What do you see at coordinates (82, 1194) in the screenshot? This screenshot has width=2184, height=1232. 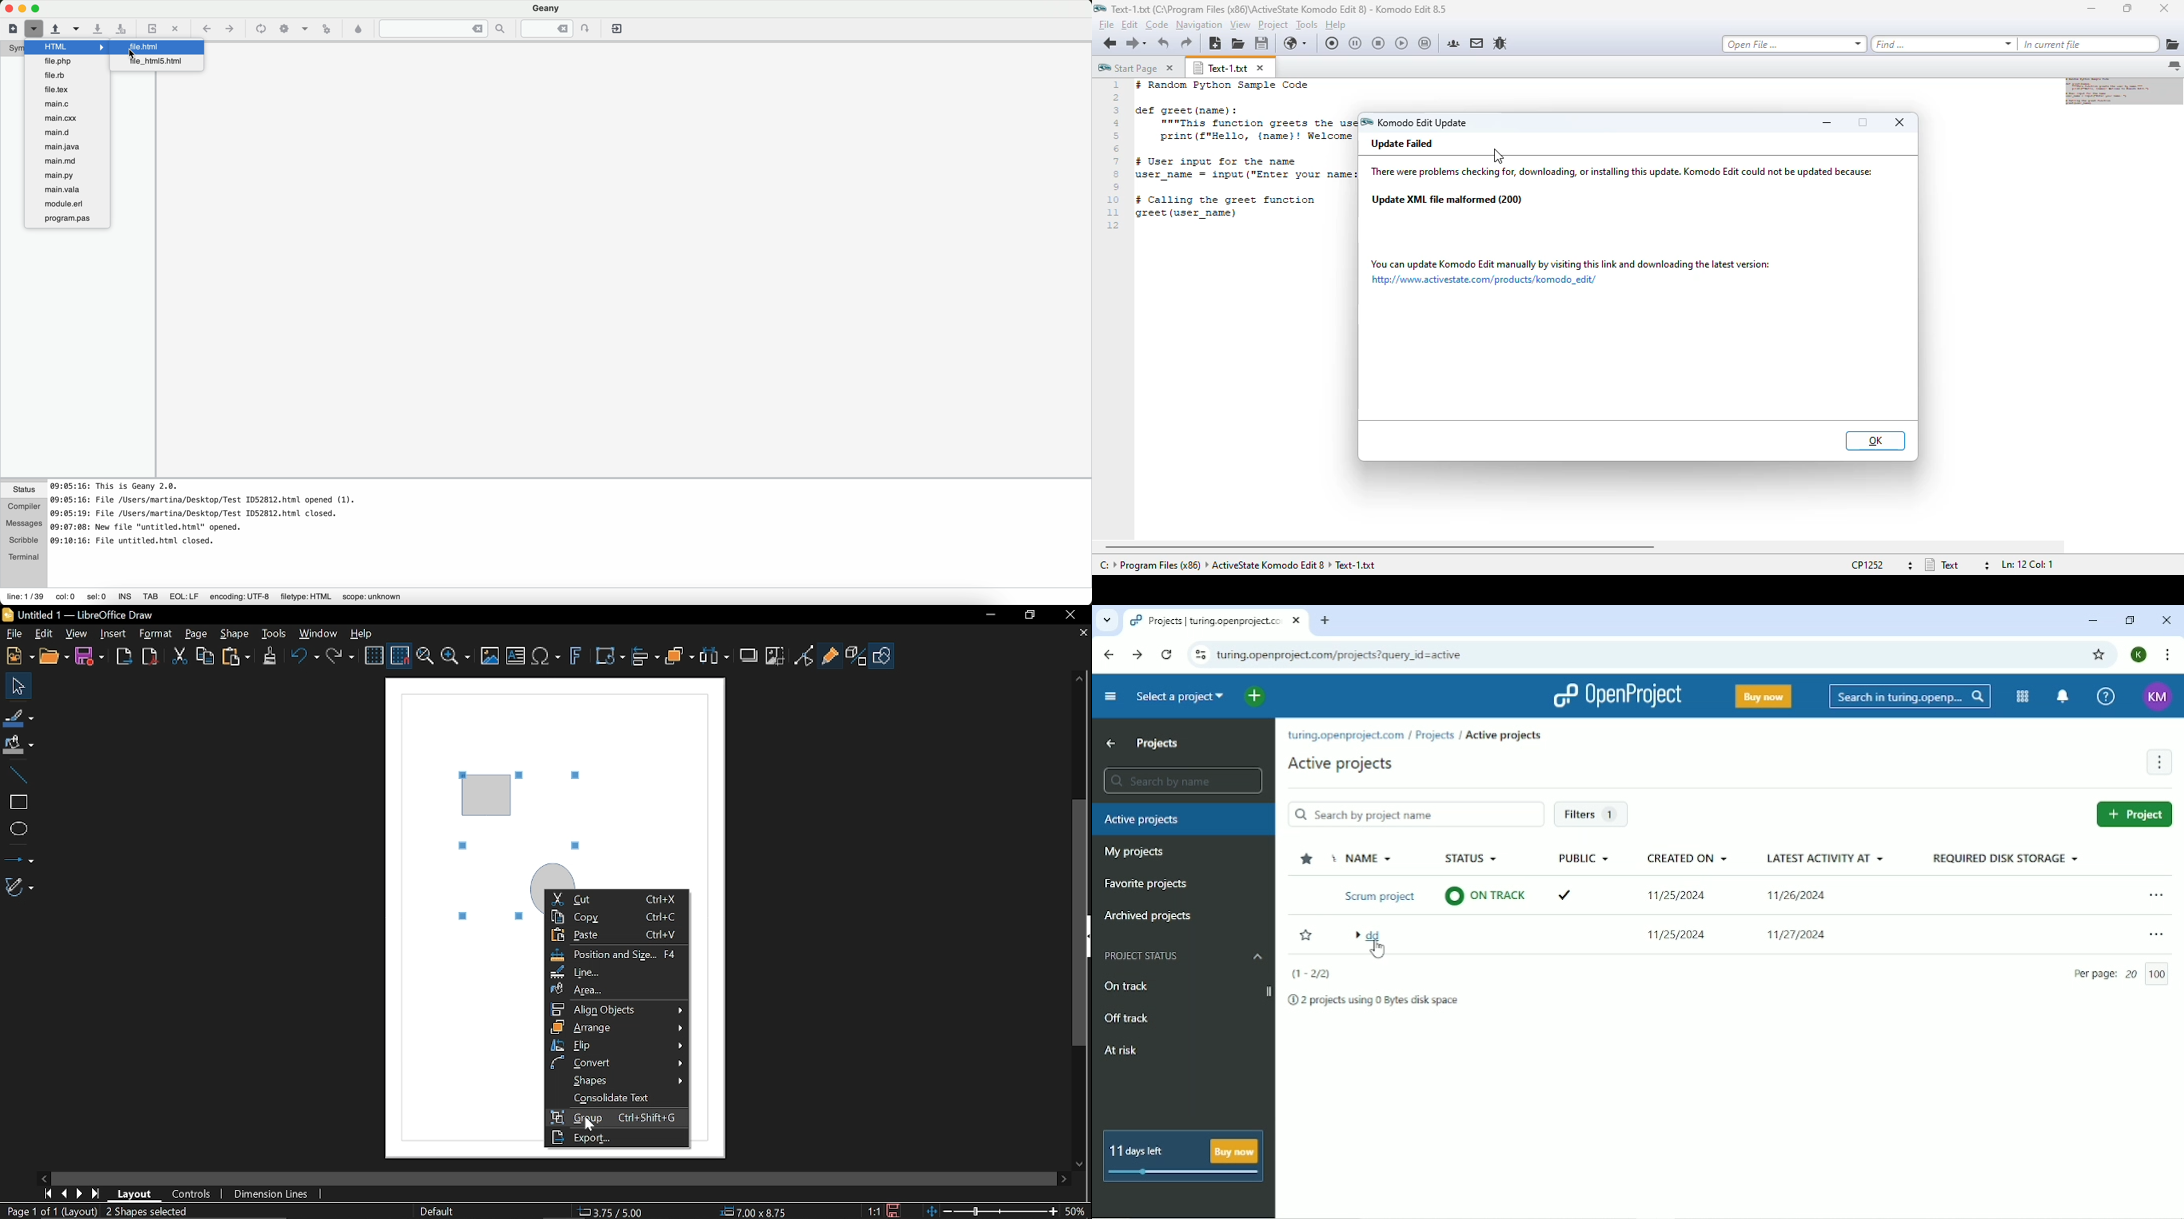 I see `Next page` at bounding box center [82, 1194].